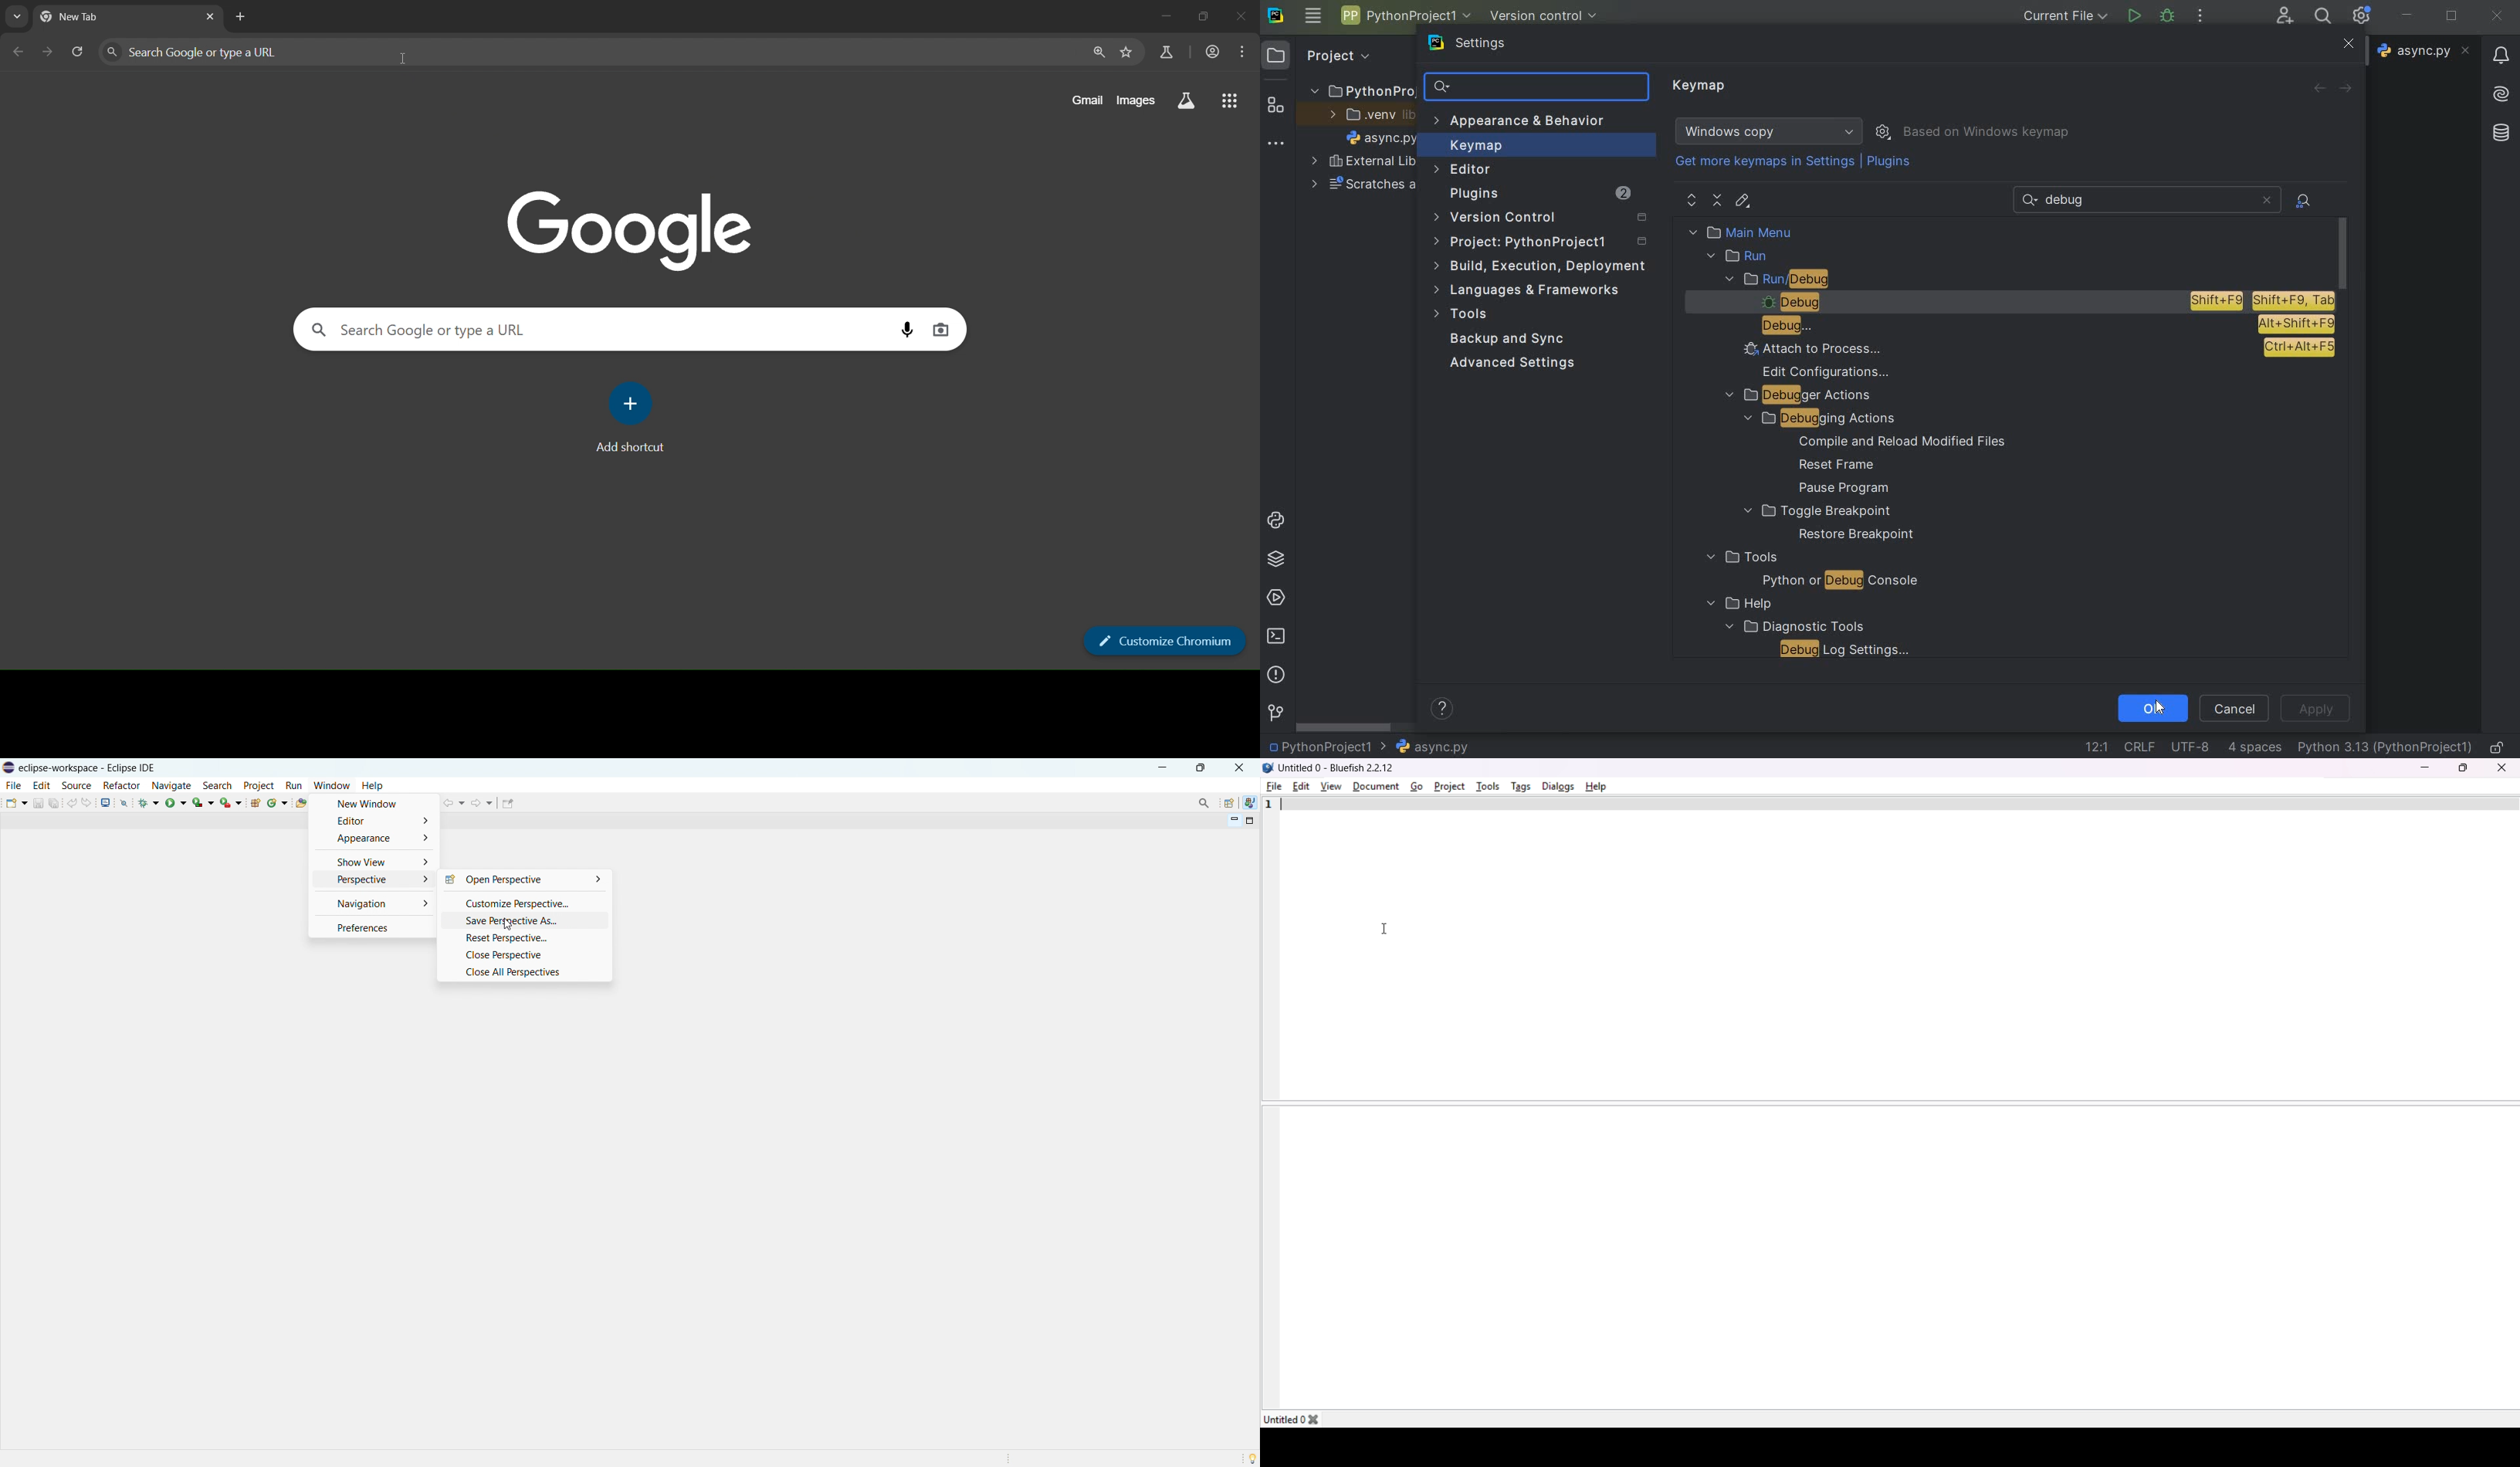 The width and height of the screenshot is (2520, 1484). I want to click on show help contents, so click(1442, 711).